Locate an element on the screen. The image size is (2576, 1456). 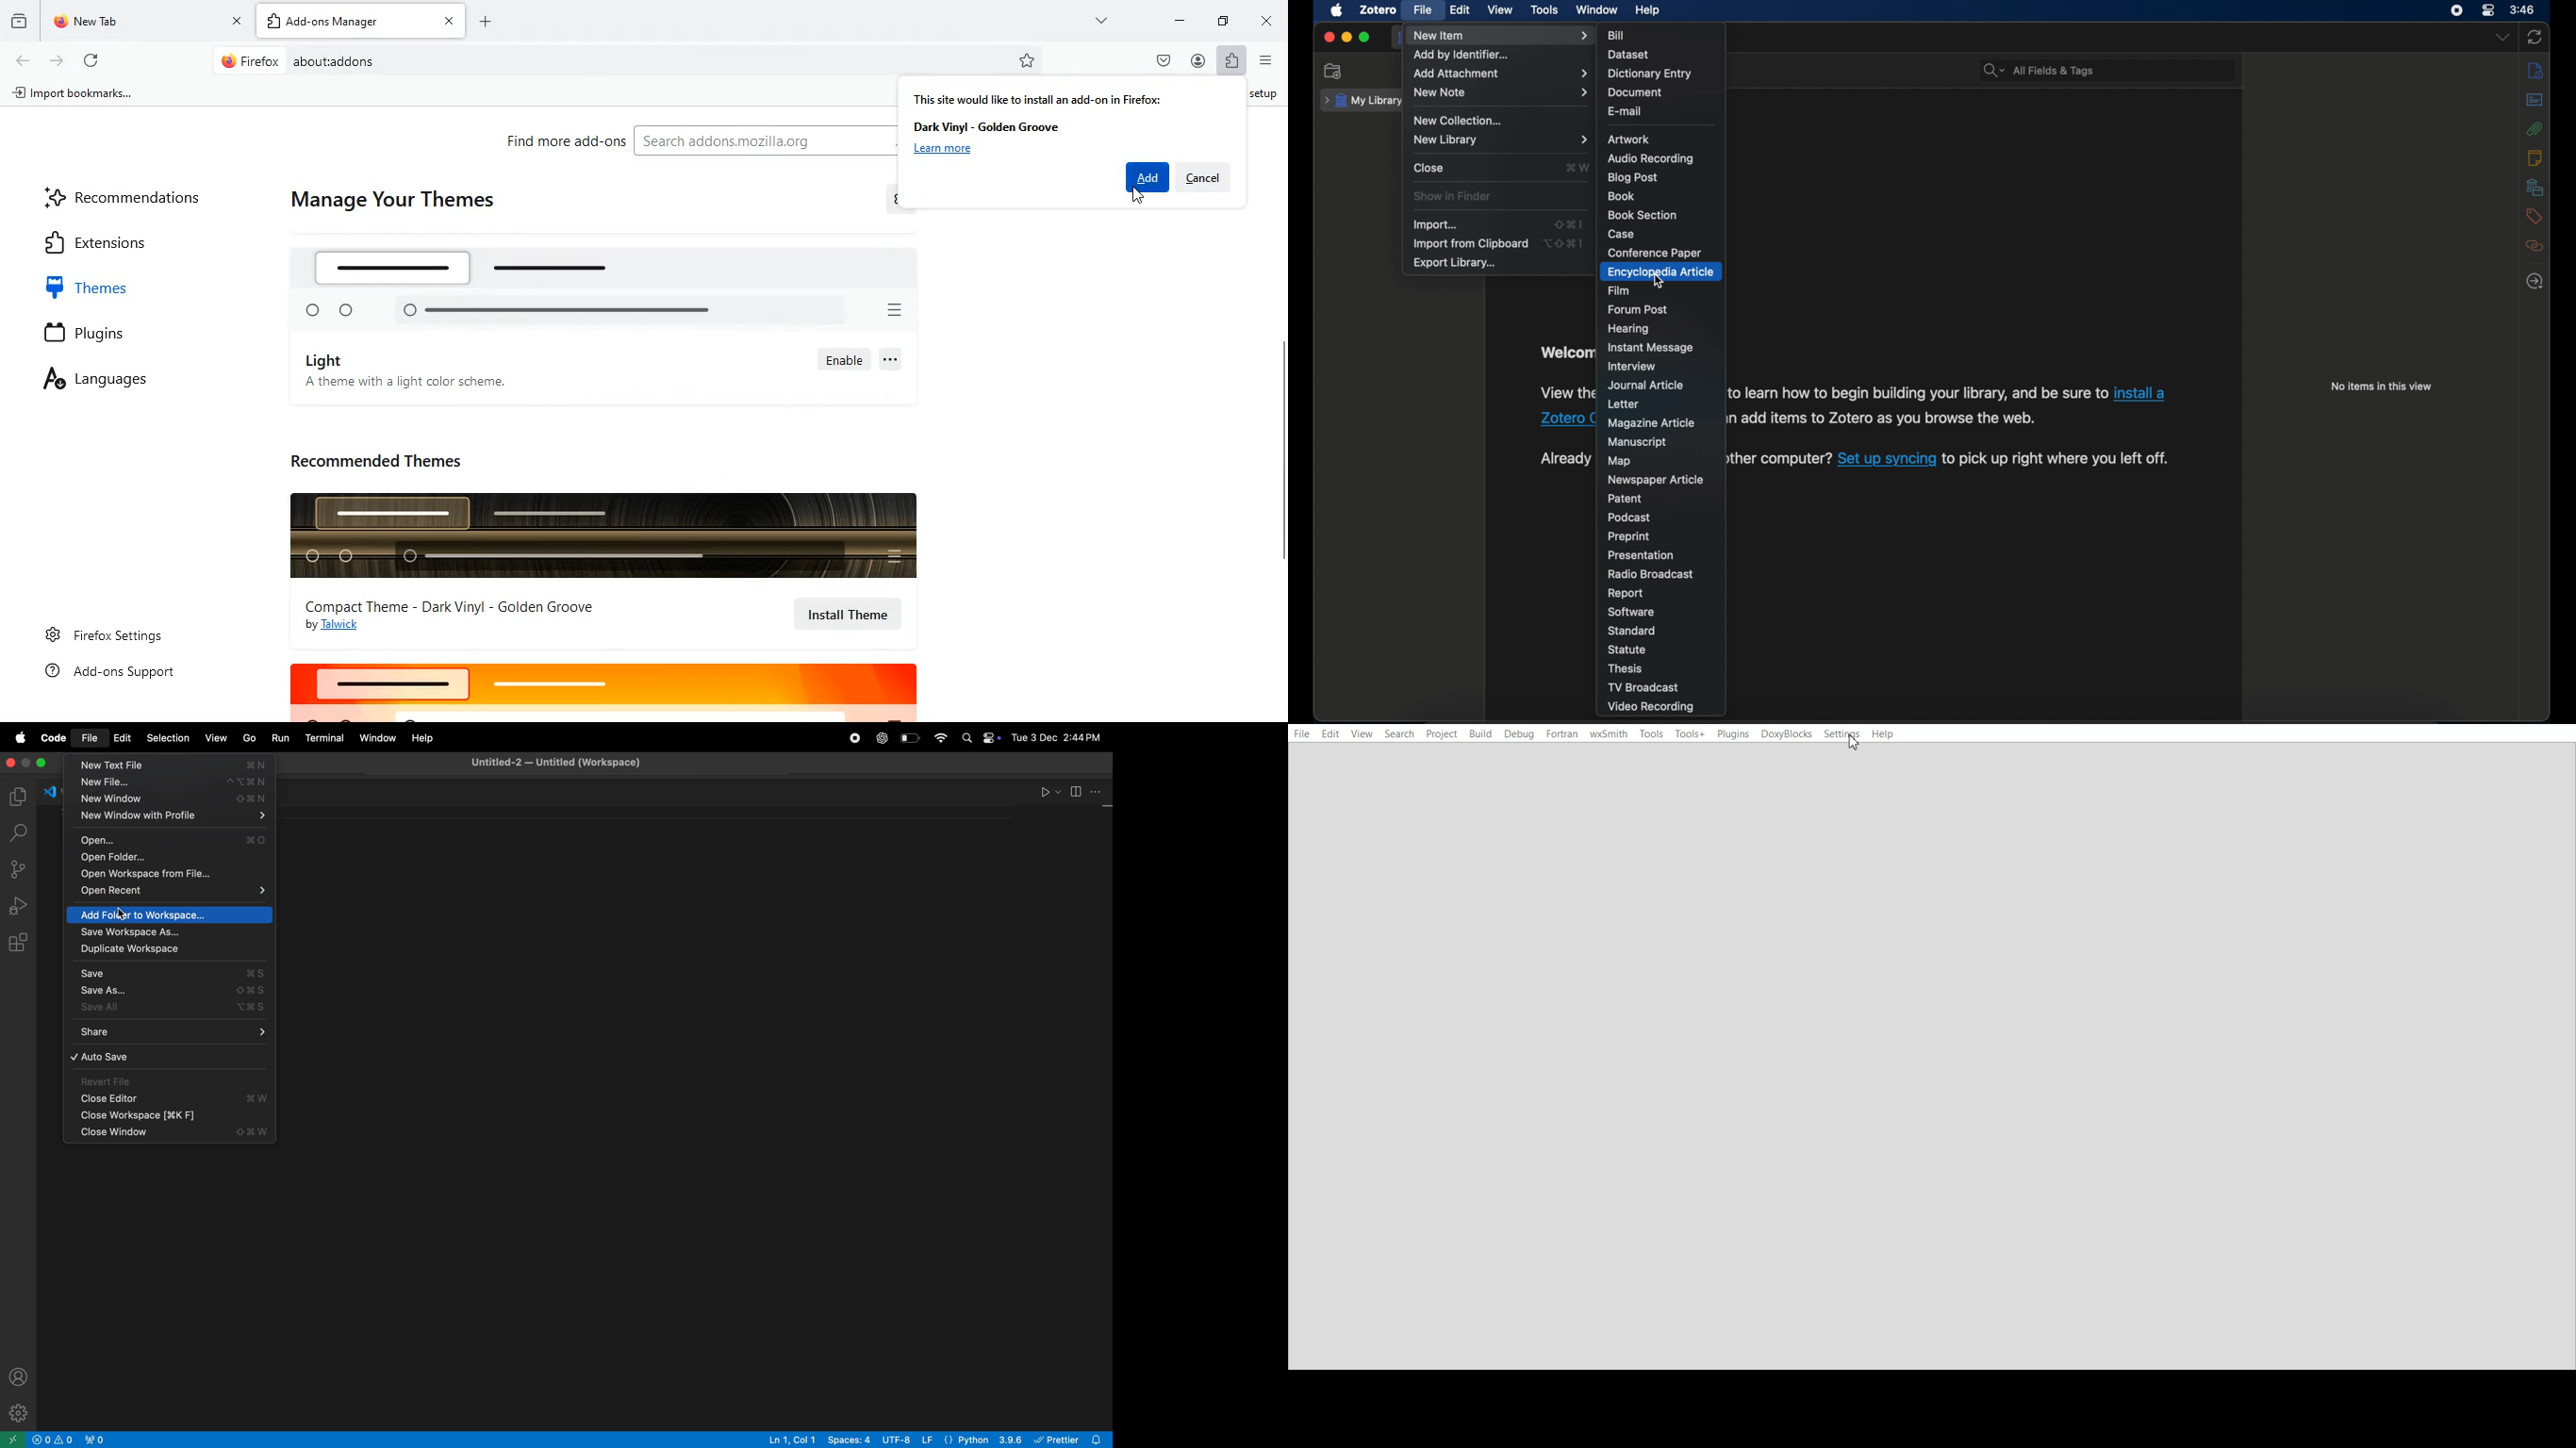
related is located at coordinates (2534, 246).